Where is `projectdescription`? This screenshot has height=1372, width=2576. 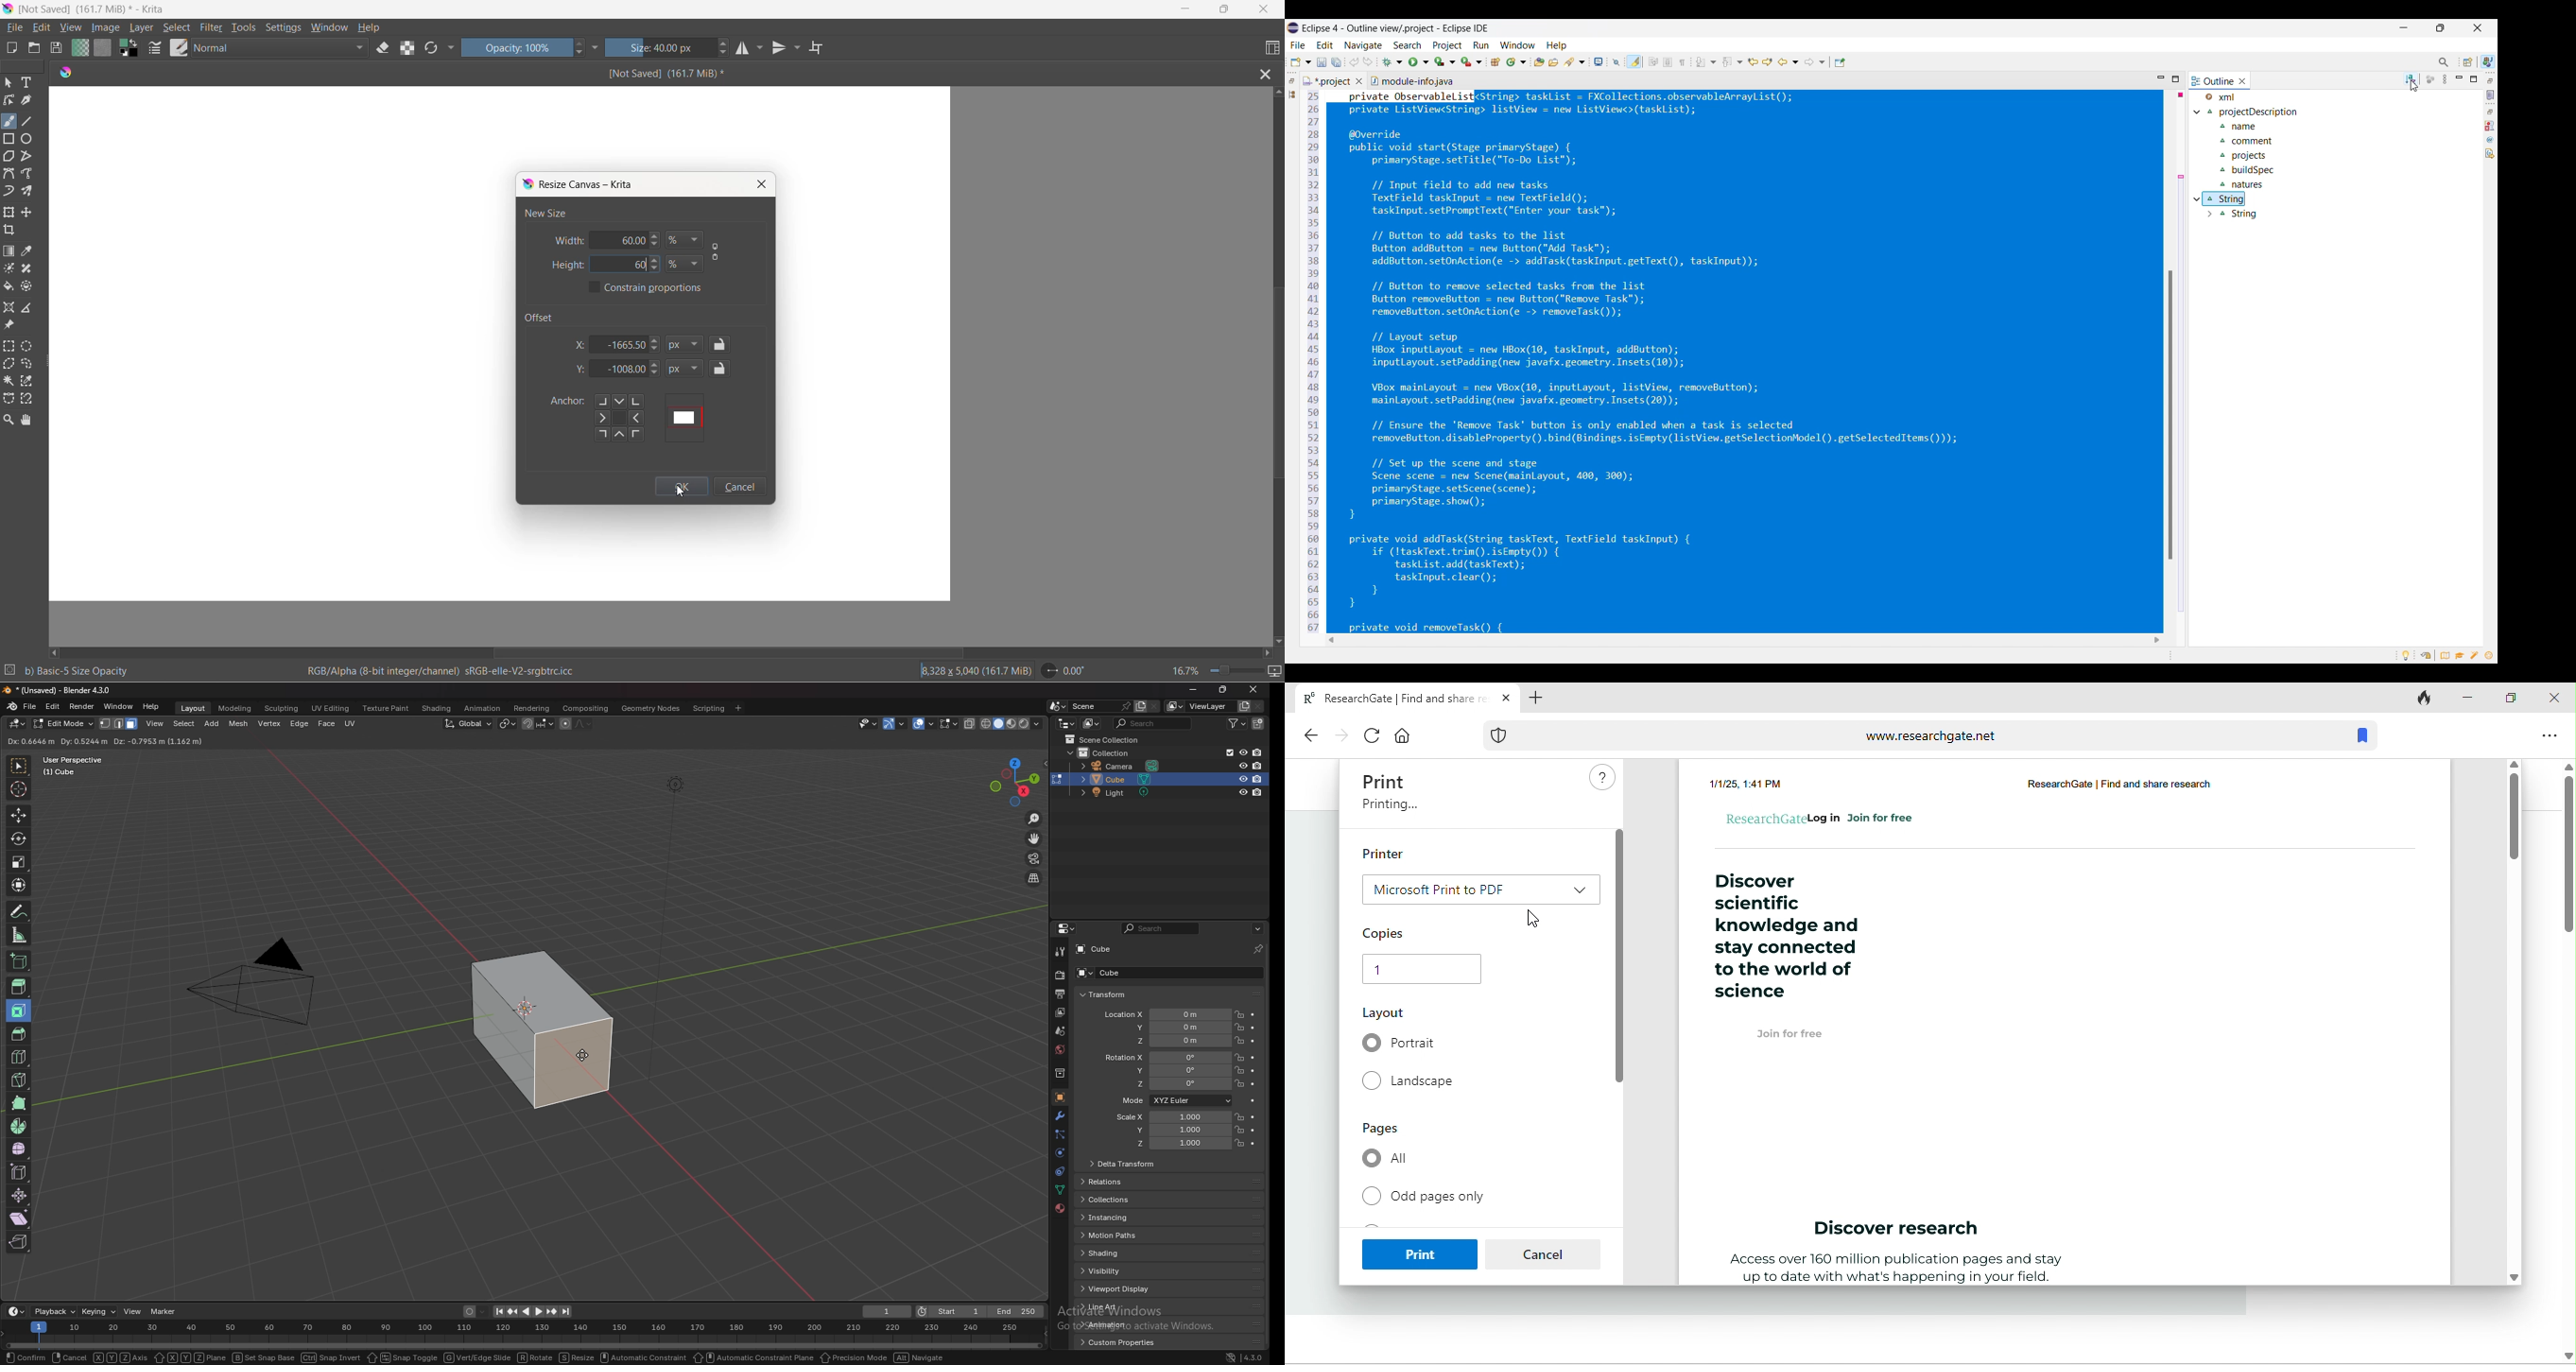 projectdescription is located at coordinates (2262, 128).